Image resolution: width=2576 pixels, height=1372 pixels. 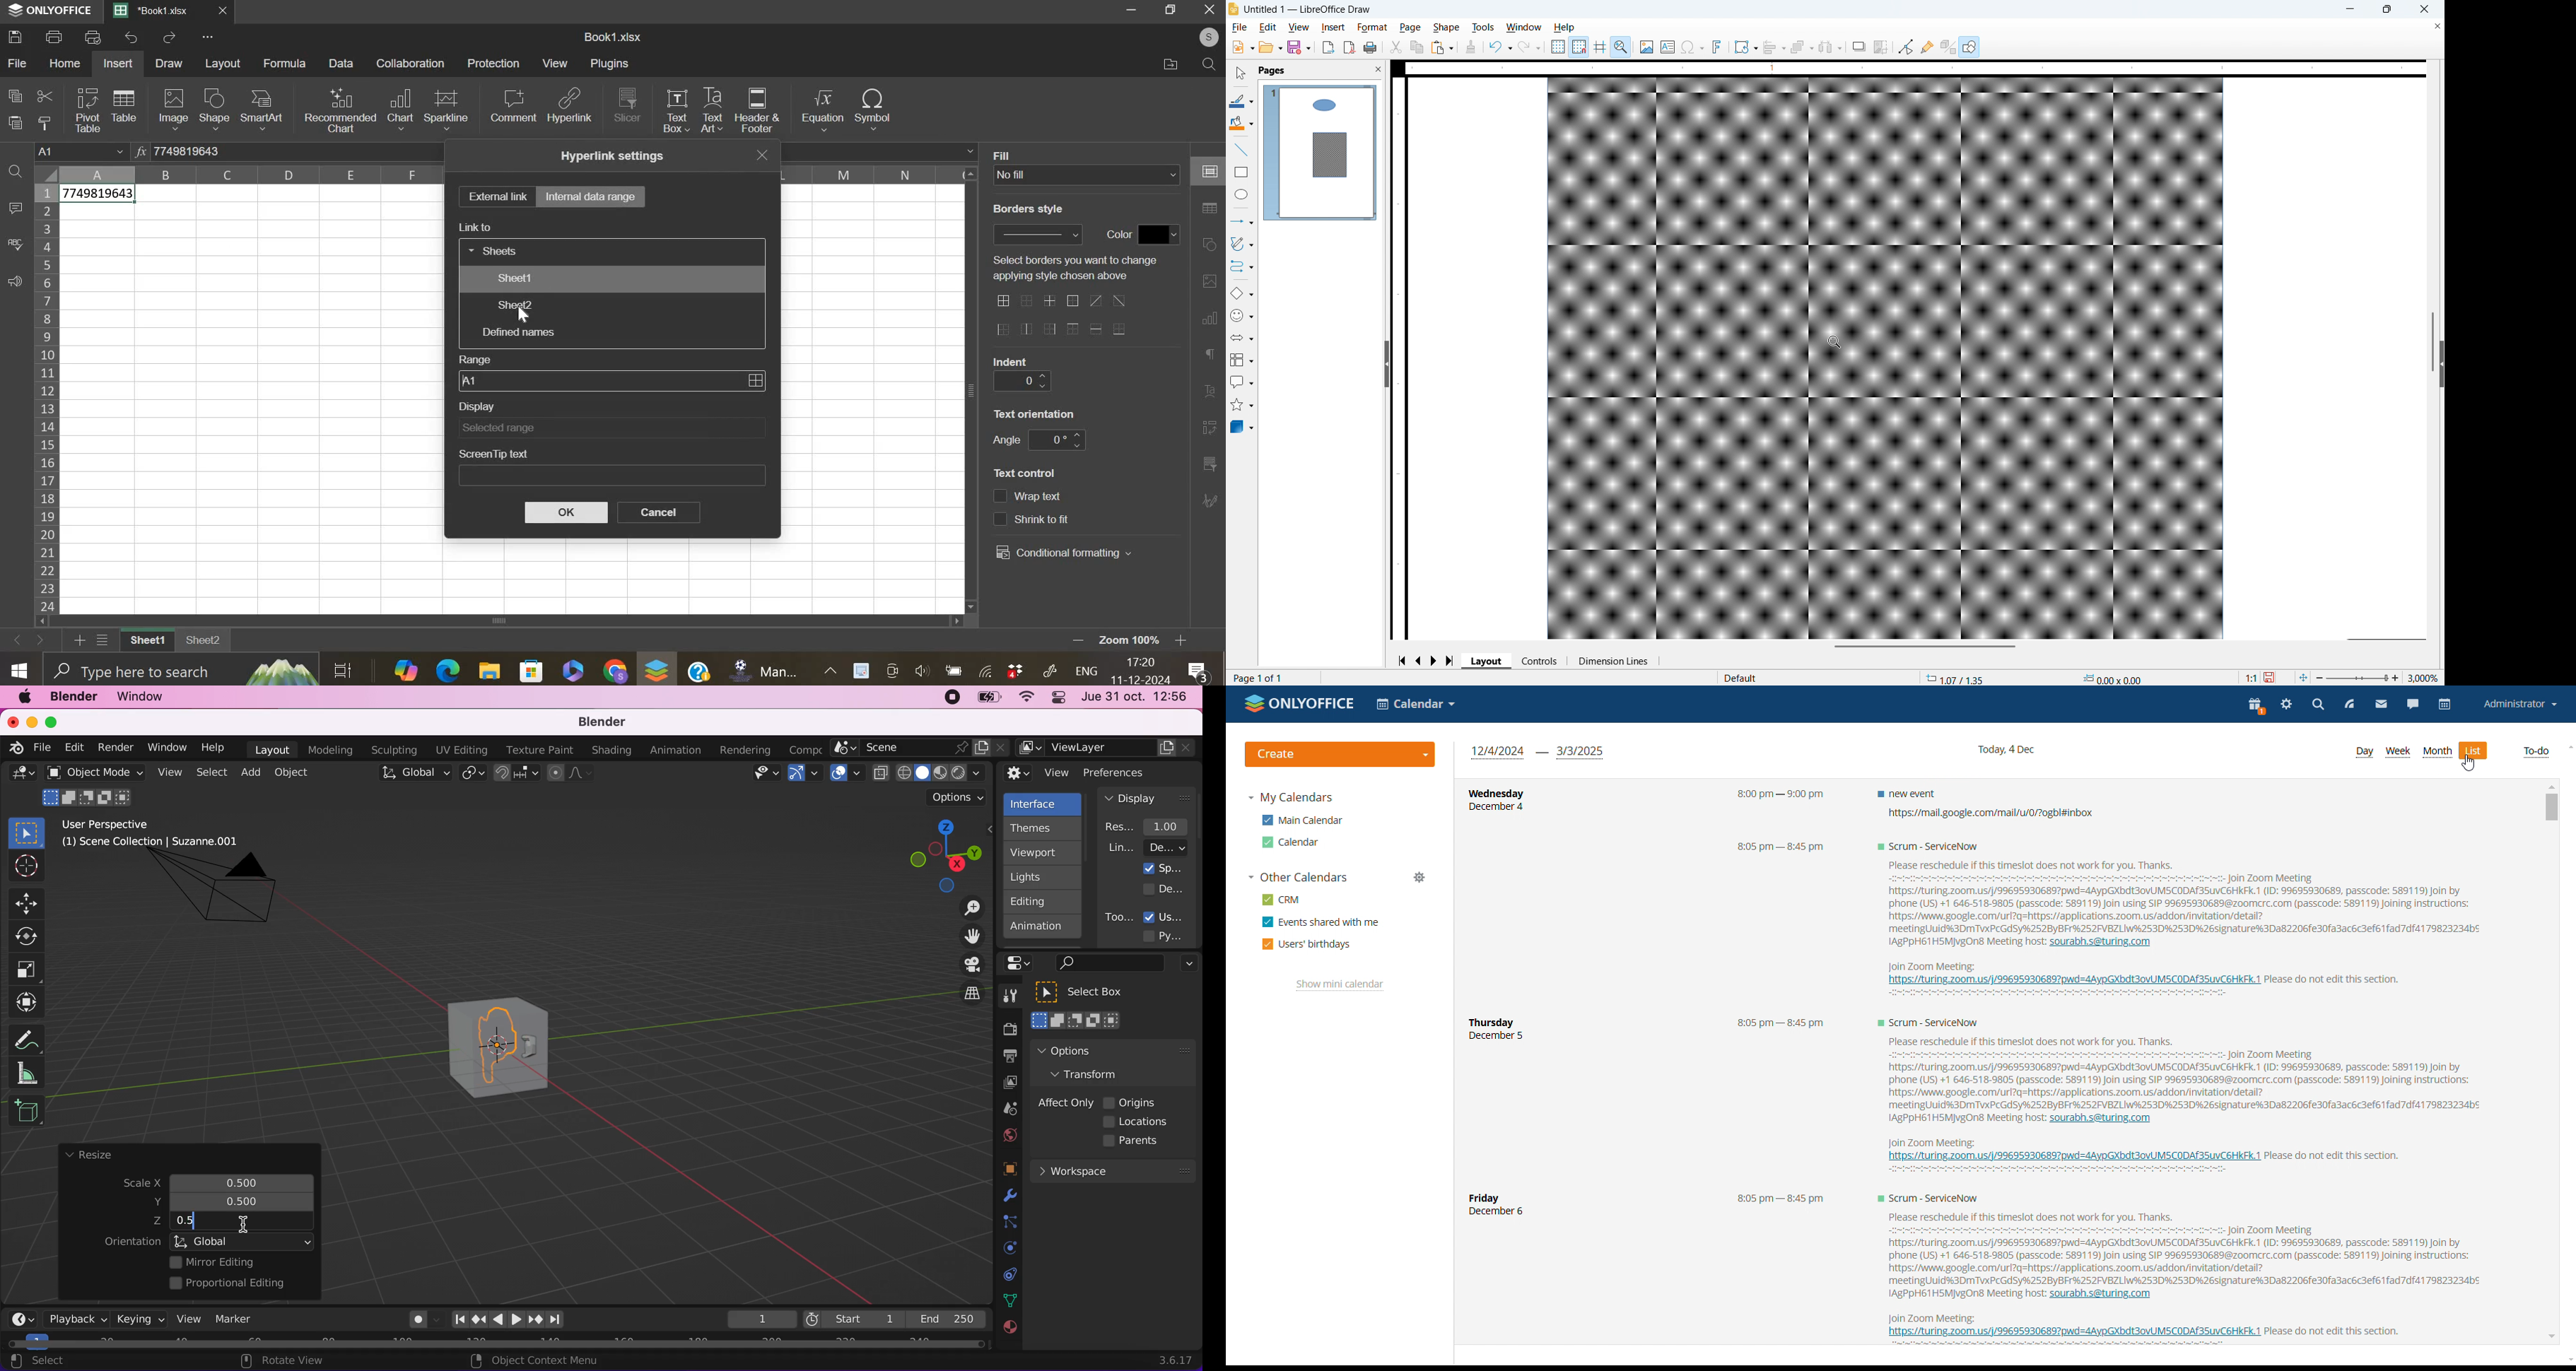 What do you see at coordinates (1541, 661) in the screenshot?
I see `Controls ` at bounding box center [1541, 661].